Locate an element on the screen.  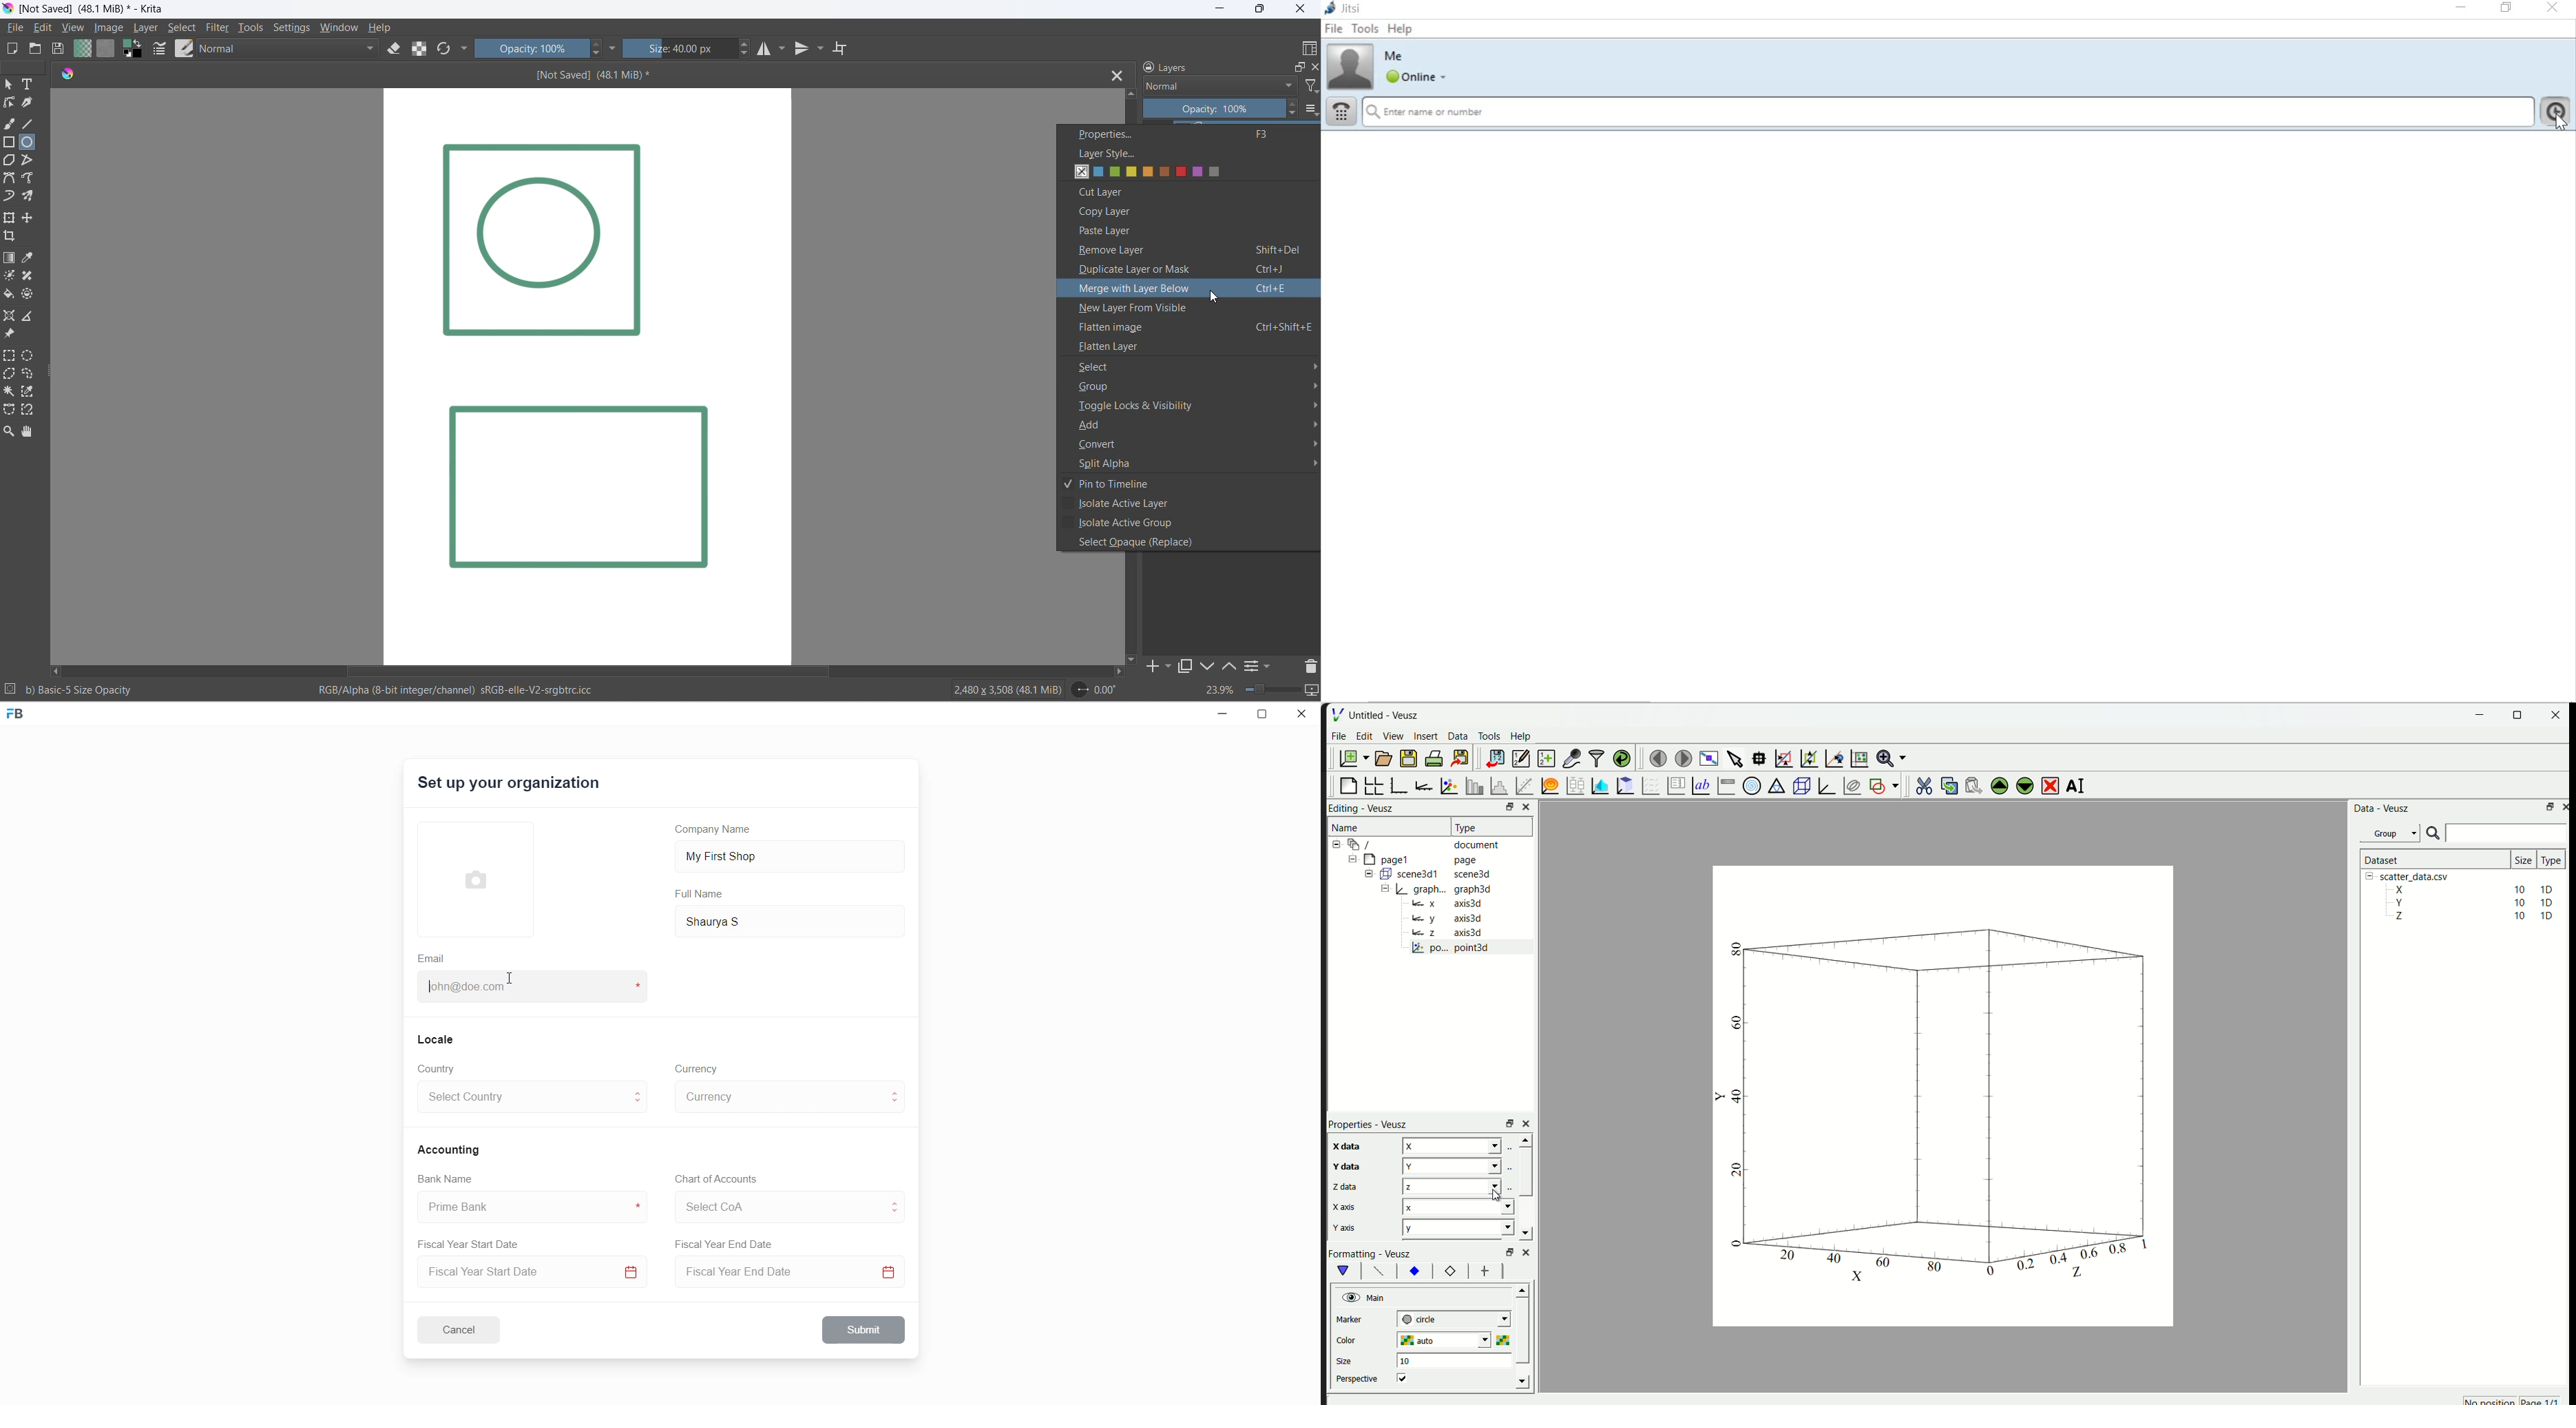
Name is located at coordinates (1347, 825).